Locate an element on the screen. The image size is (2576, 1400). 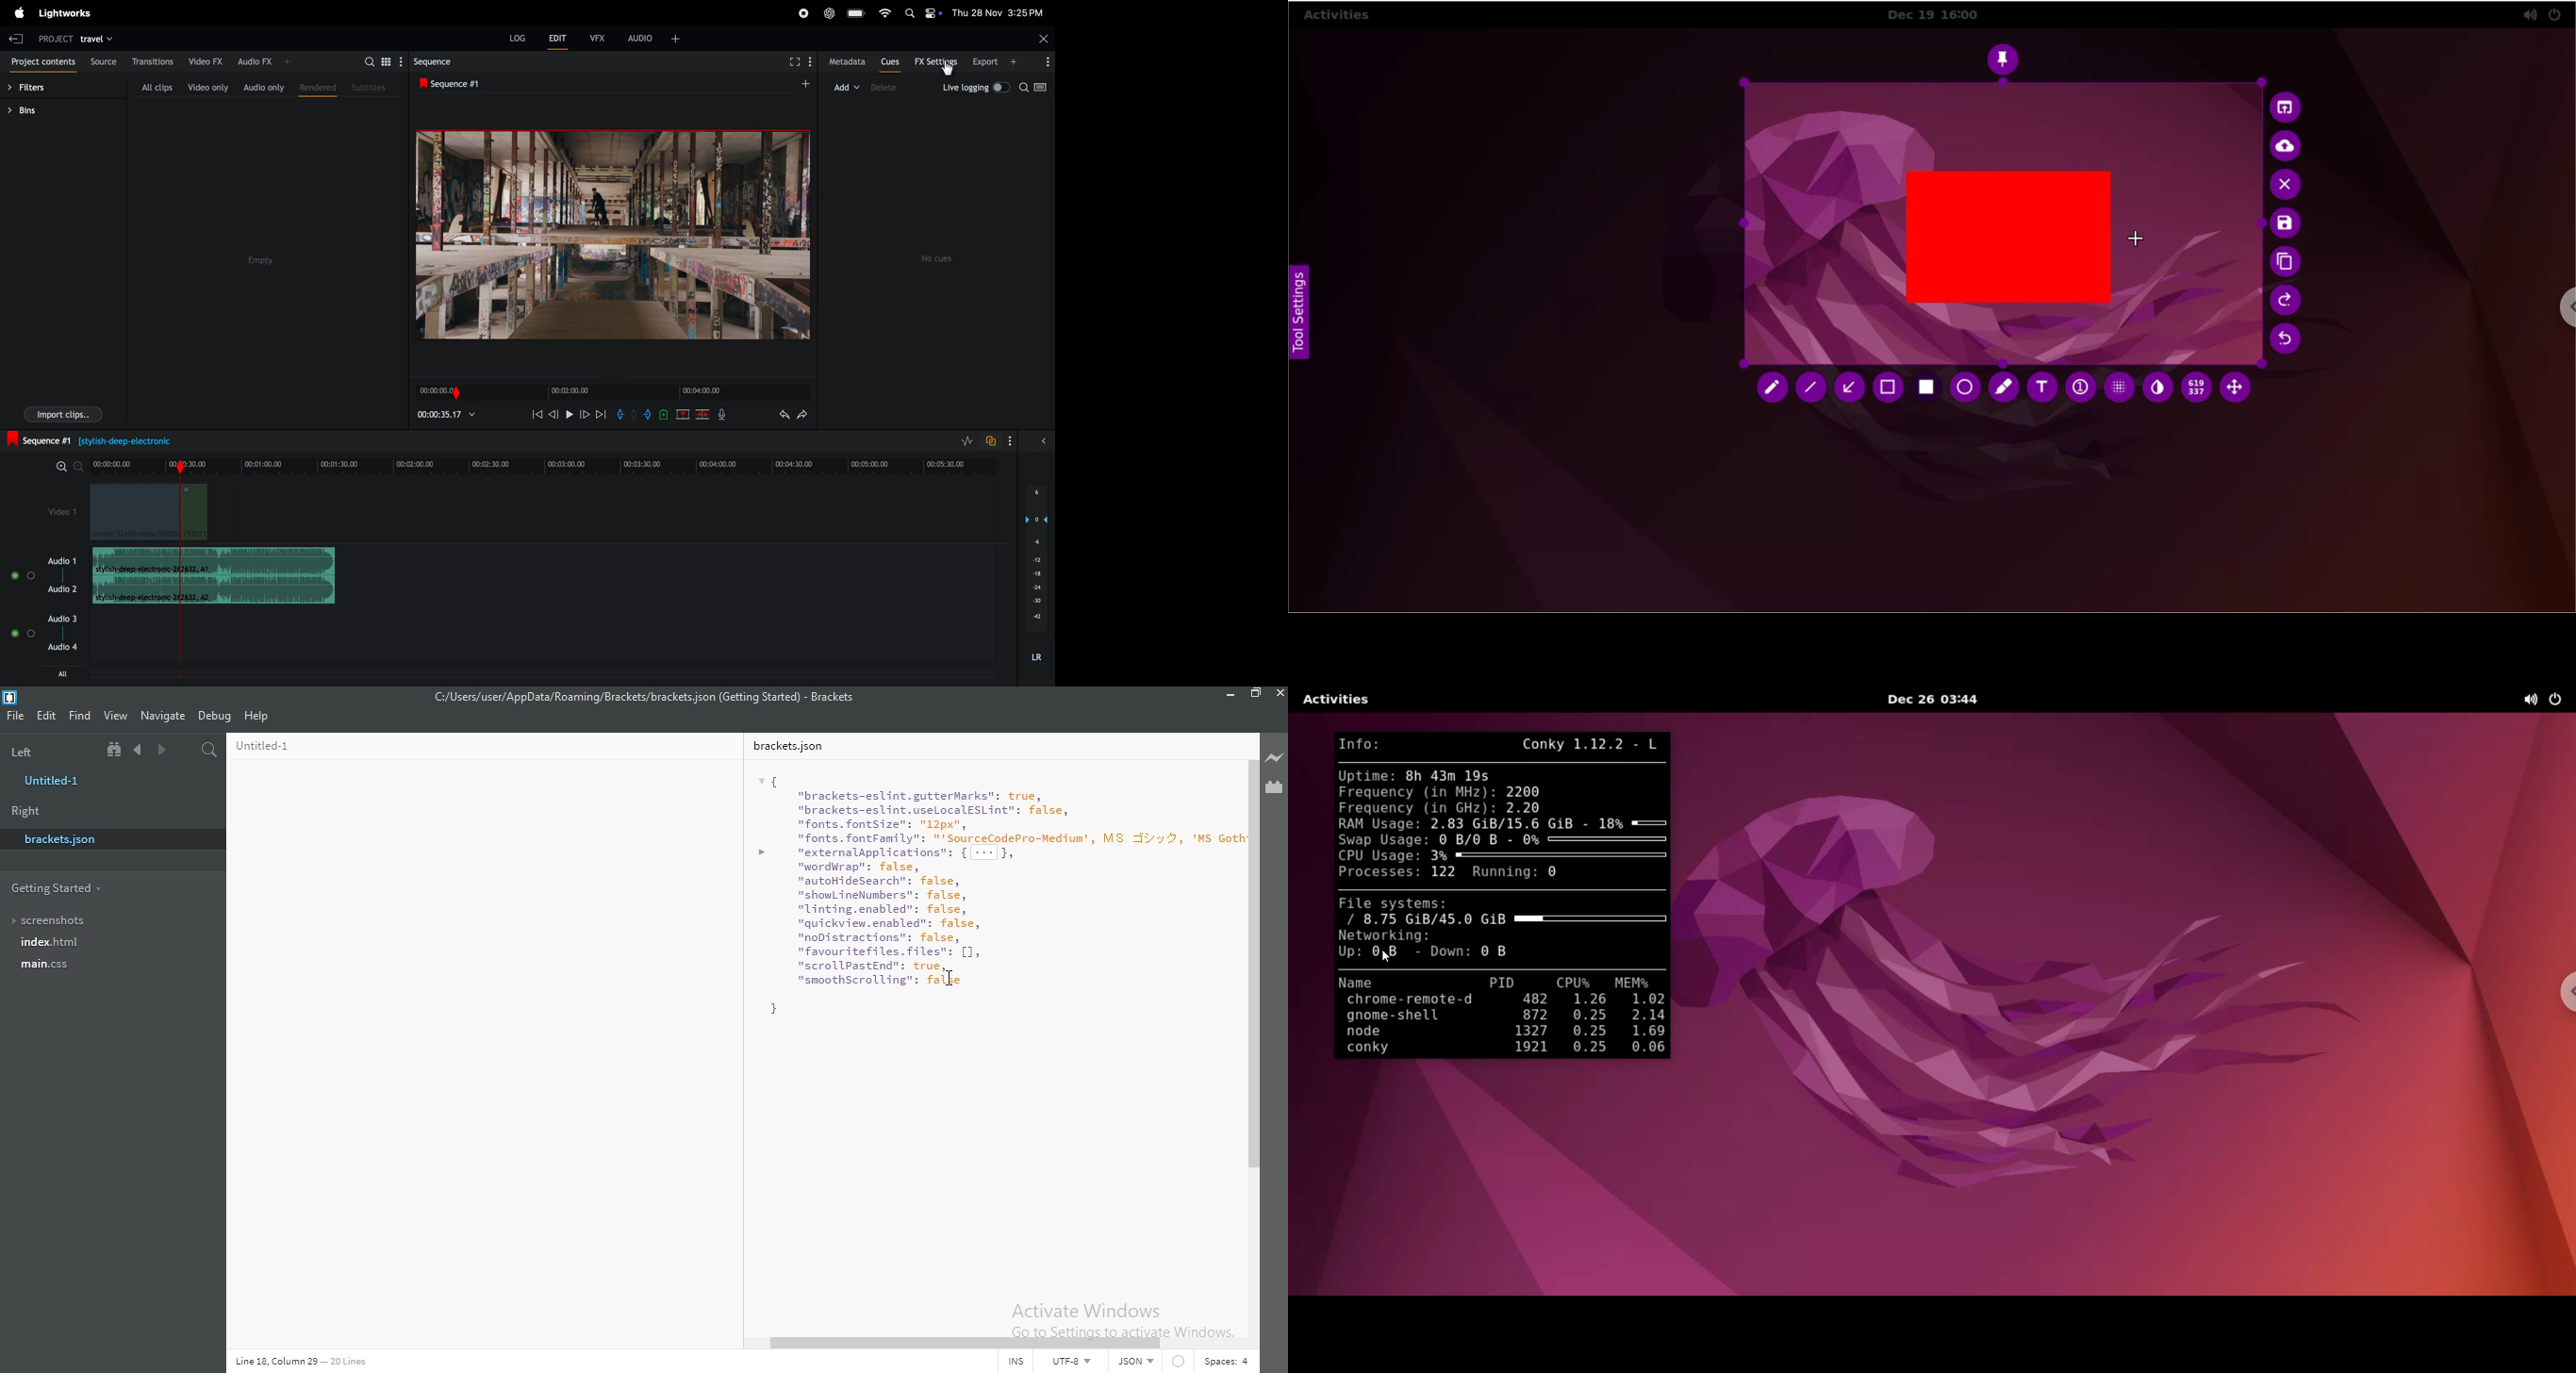
add cue to current positon is located at coordinates (665, 414).